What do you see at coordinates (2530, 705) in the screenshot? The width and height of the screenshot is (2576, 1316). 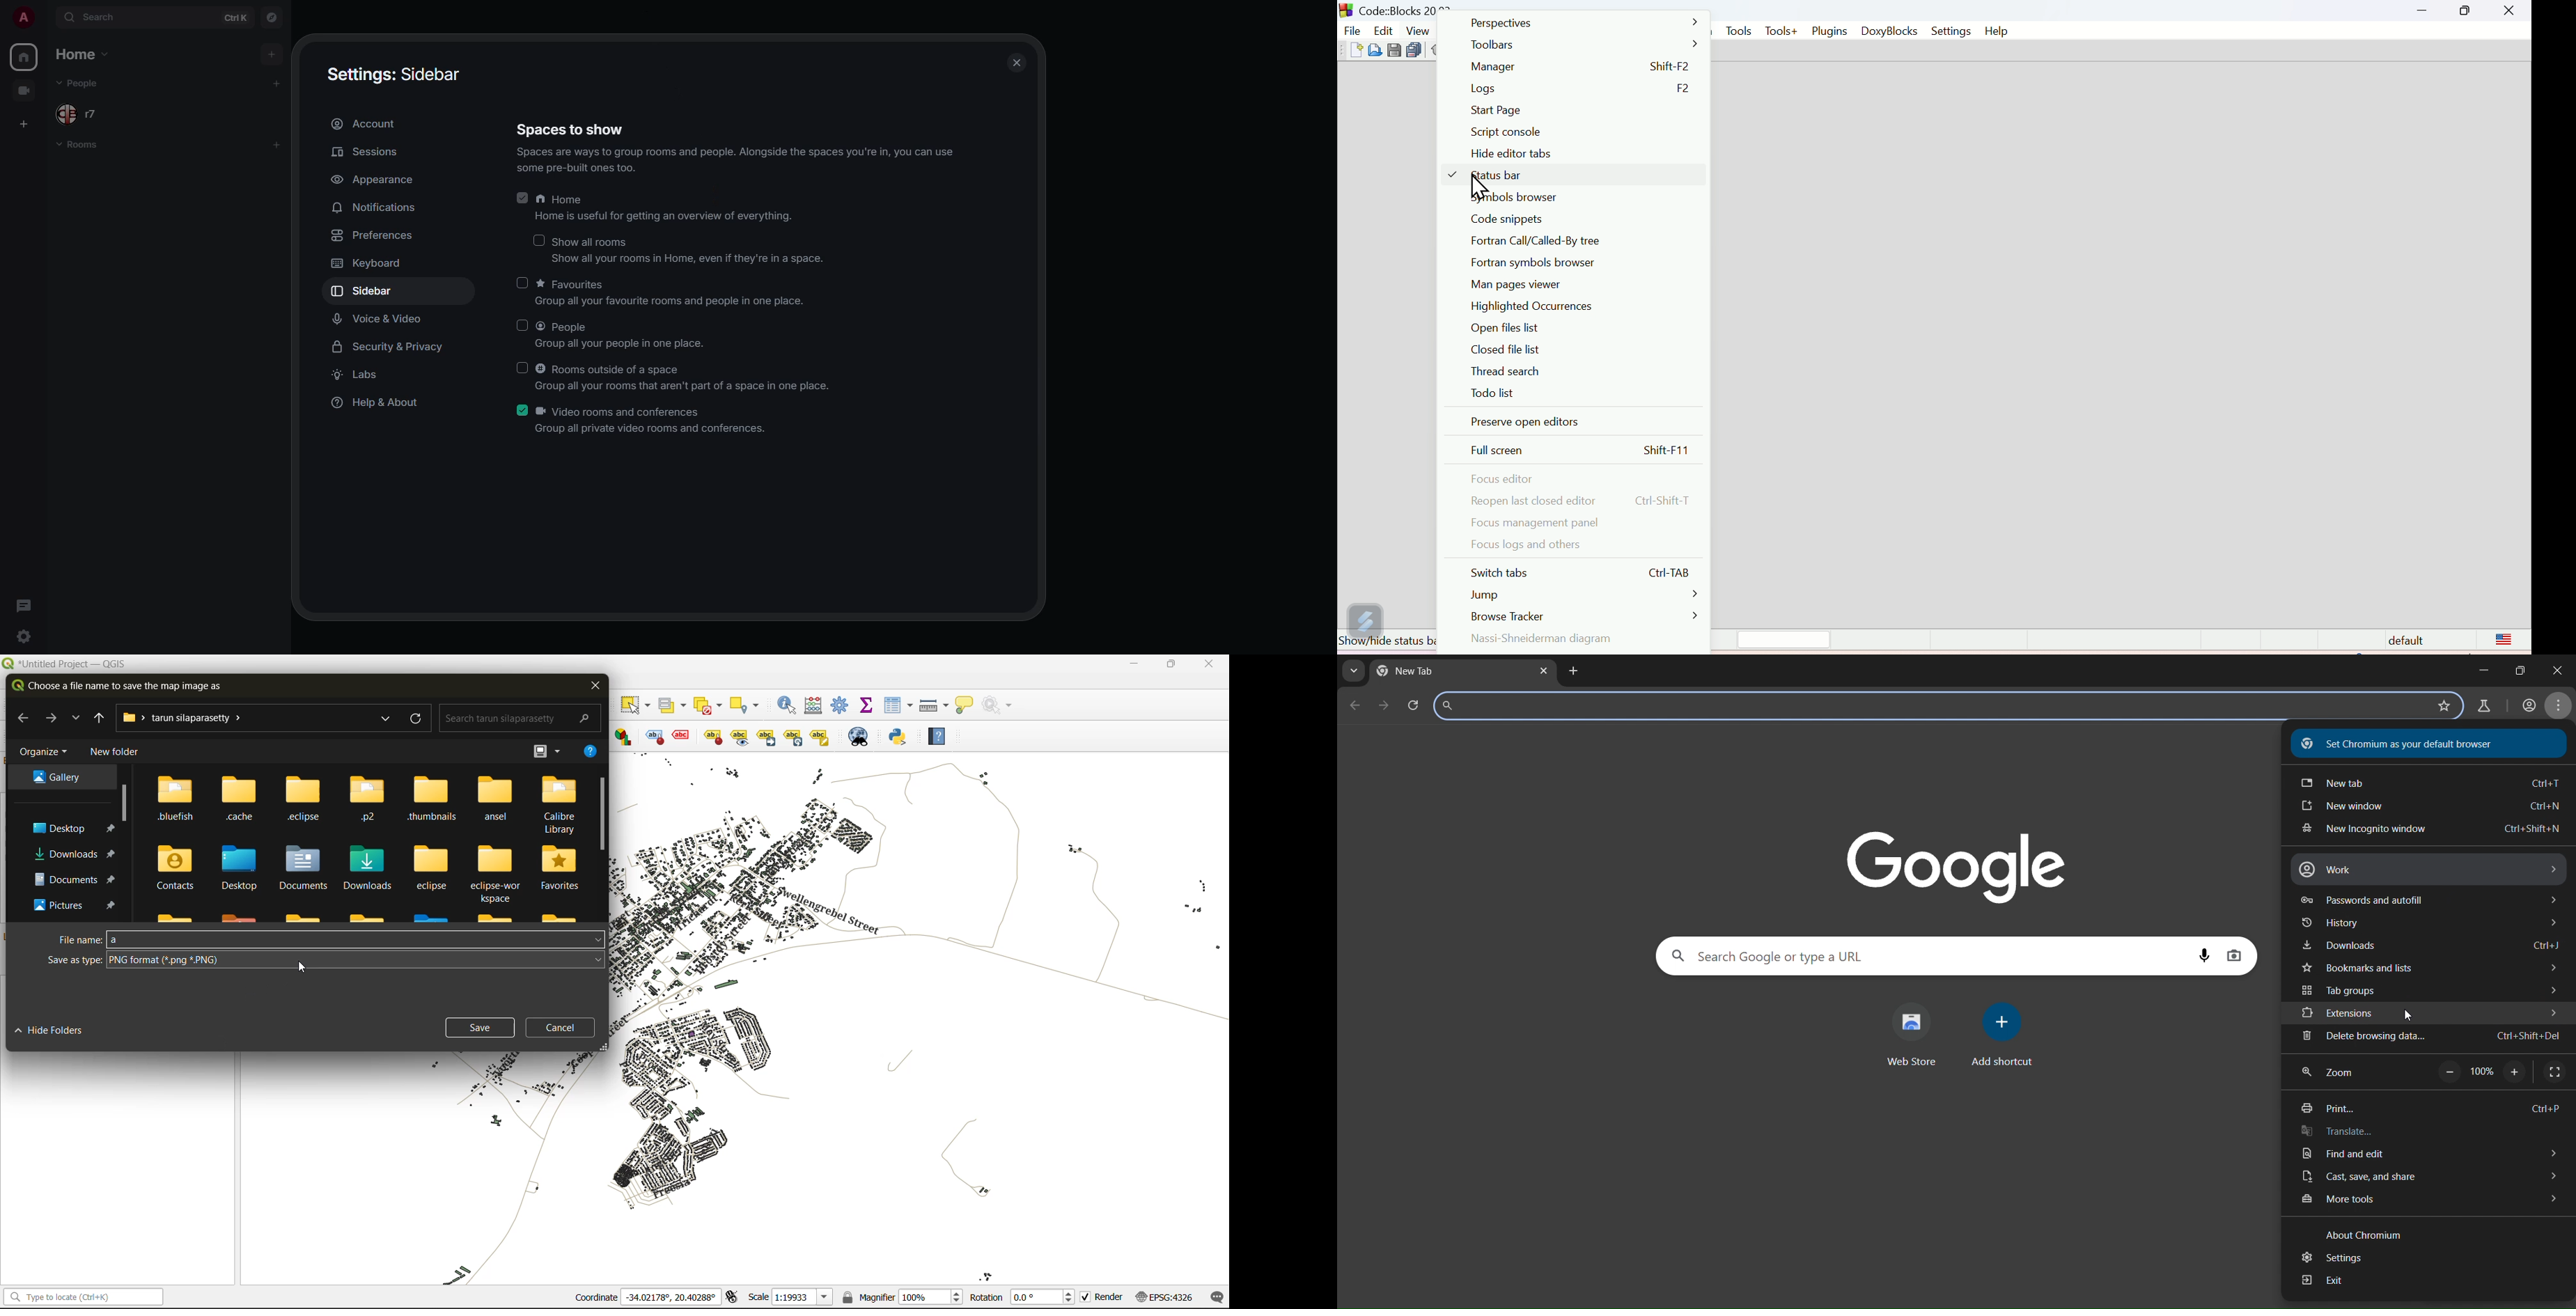 I see `account` at bounding box center [2530, 705].